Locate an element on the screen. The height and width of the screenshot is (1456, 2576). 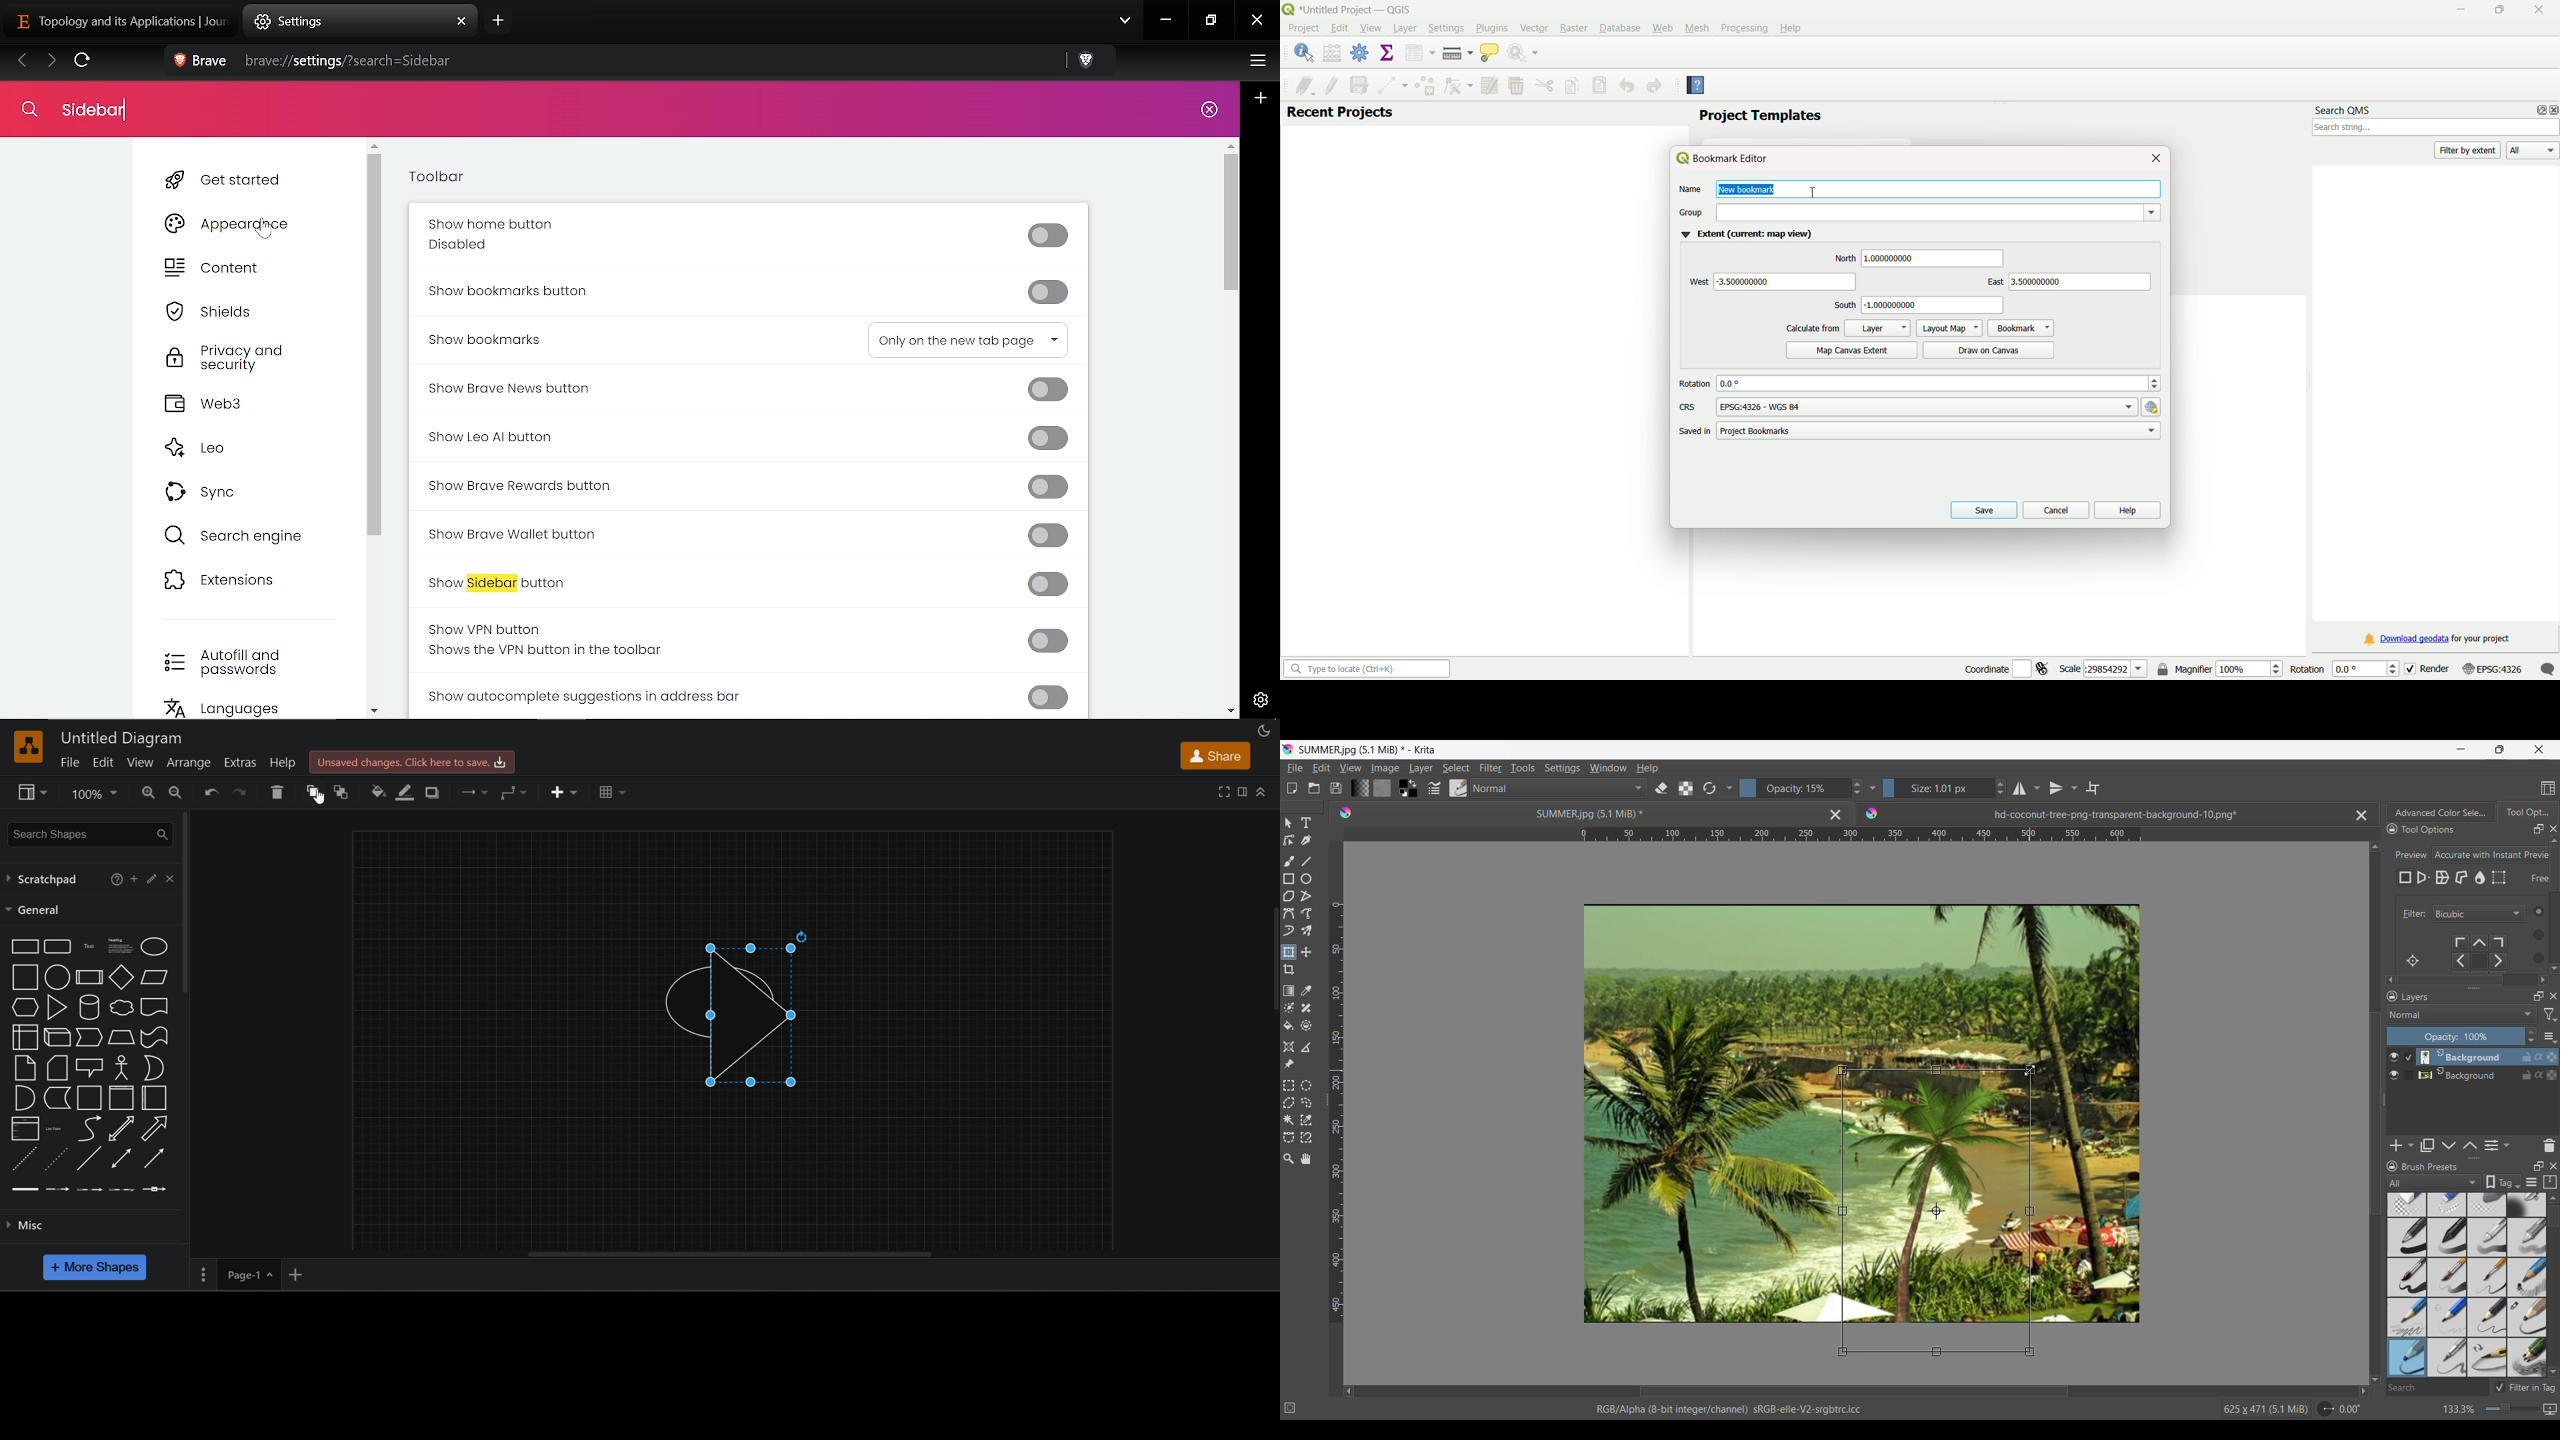
Lock docker inputs is located at coordinates (2392, 829).